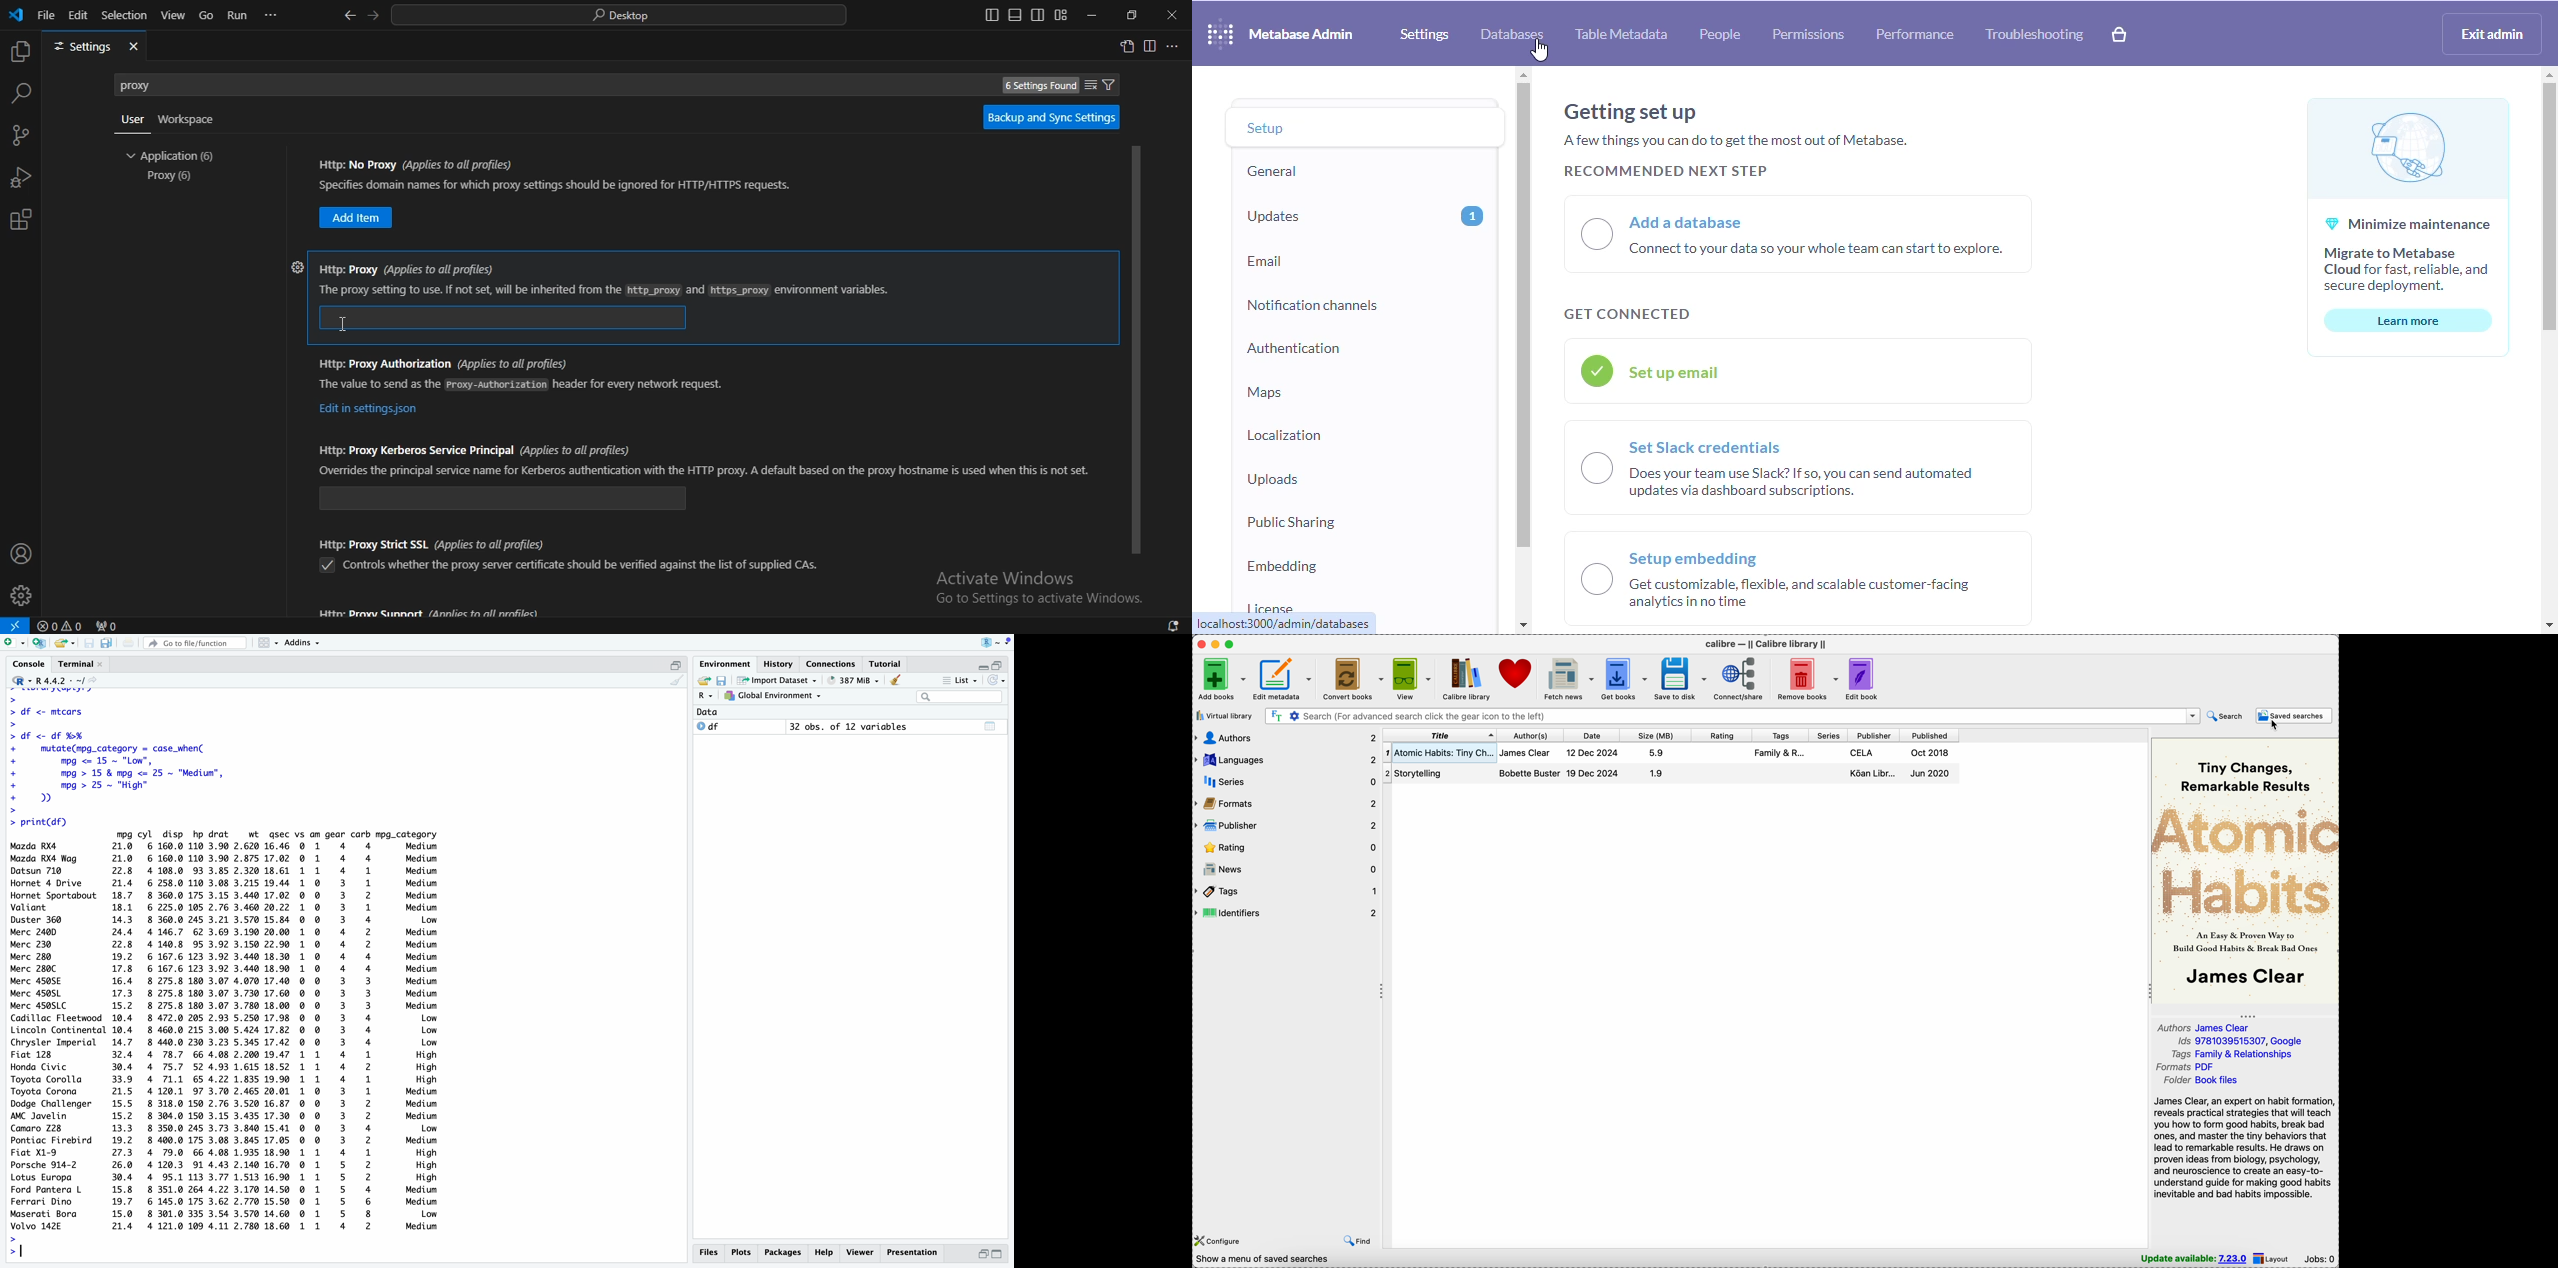  What do you see at coordinates (116, 750) in the screenshot?
I see `> library(dplyr)>> df <- mtcars>> df <- df %%+ mutate(mpg_category = case_when(+ mpg <= 15 ~ "Low",+ mpg > 15 & mpg <= 25 ~ "Medium",+ mpg > 25 ~ "High"+ ))>` at bounding box center [116, 750].